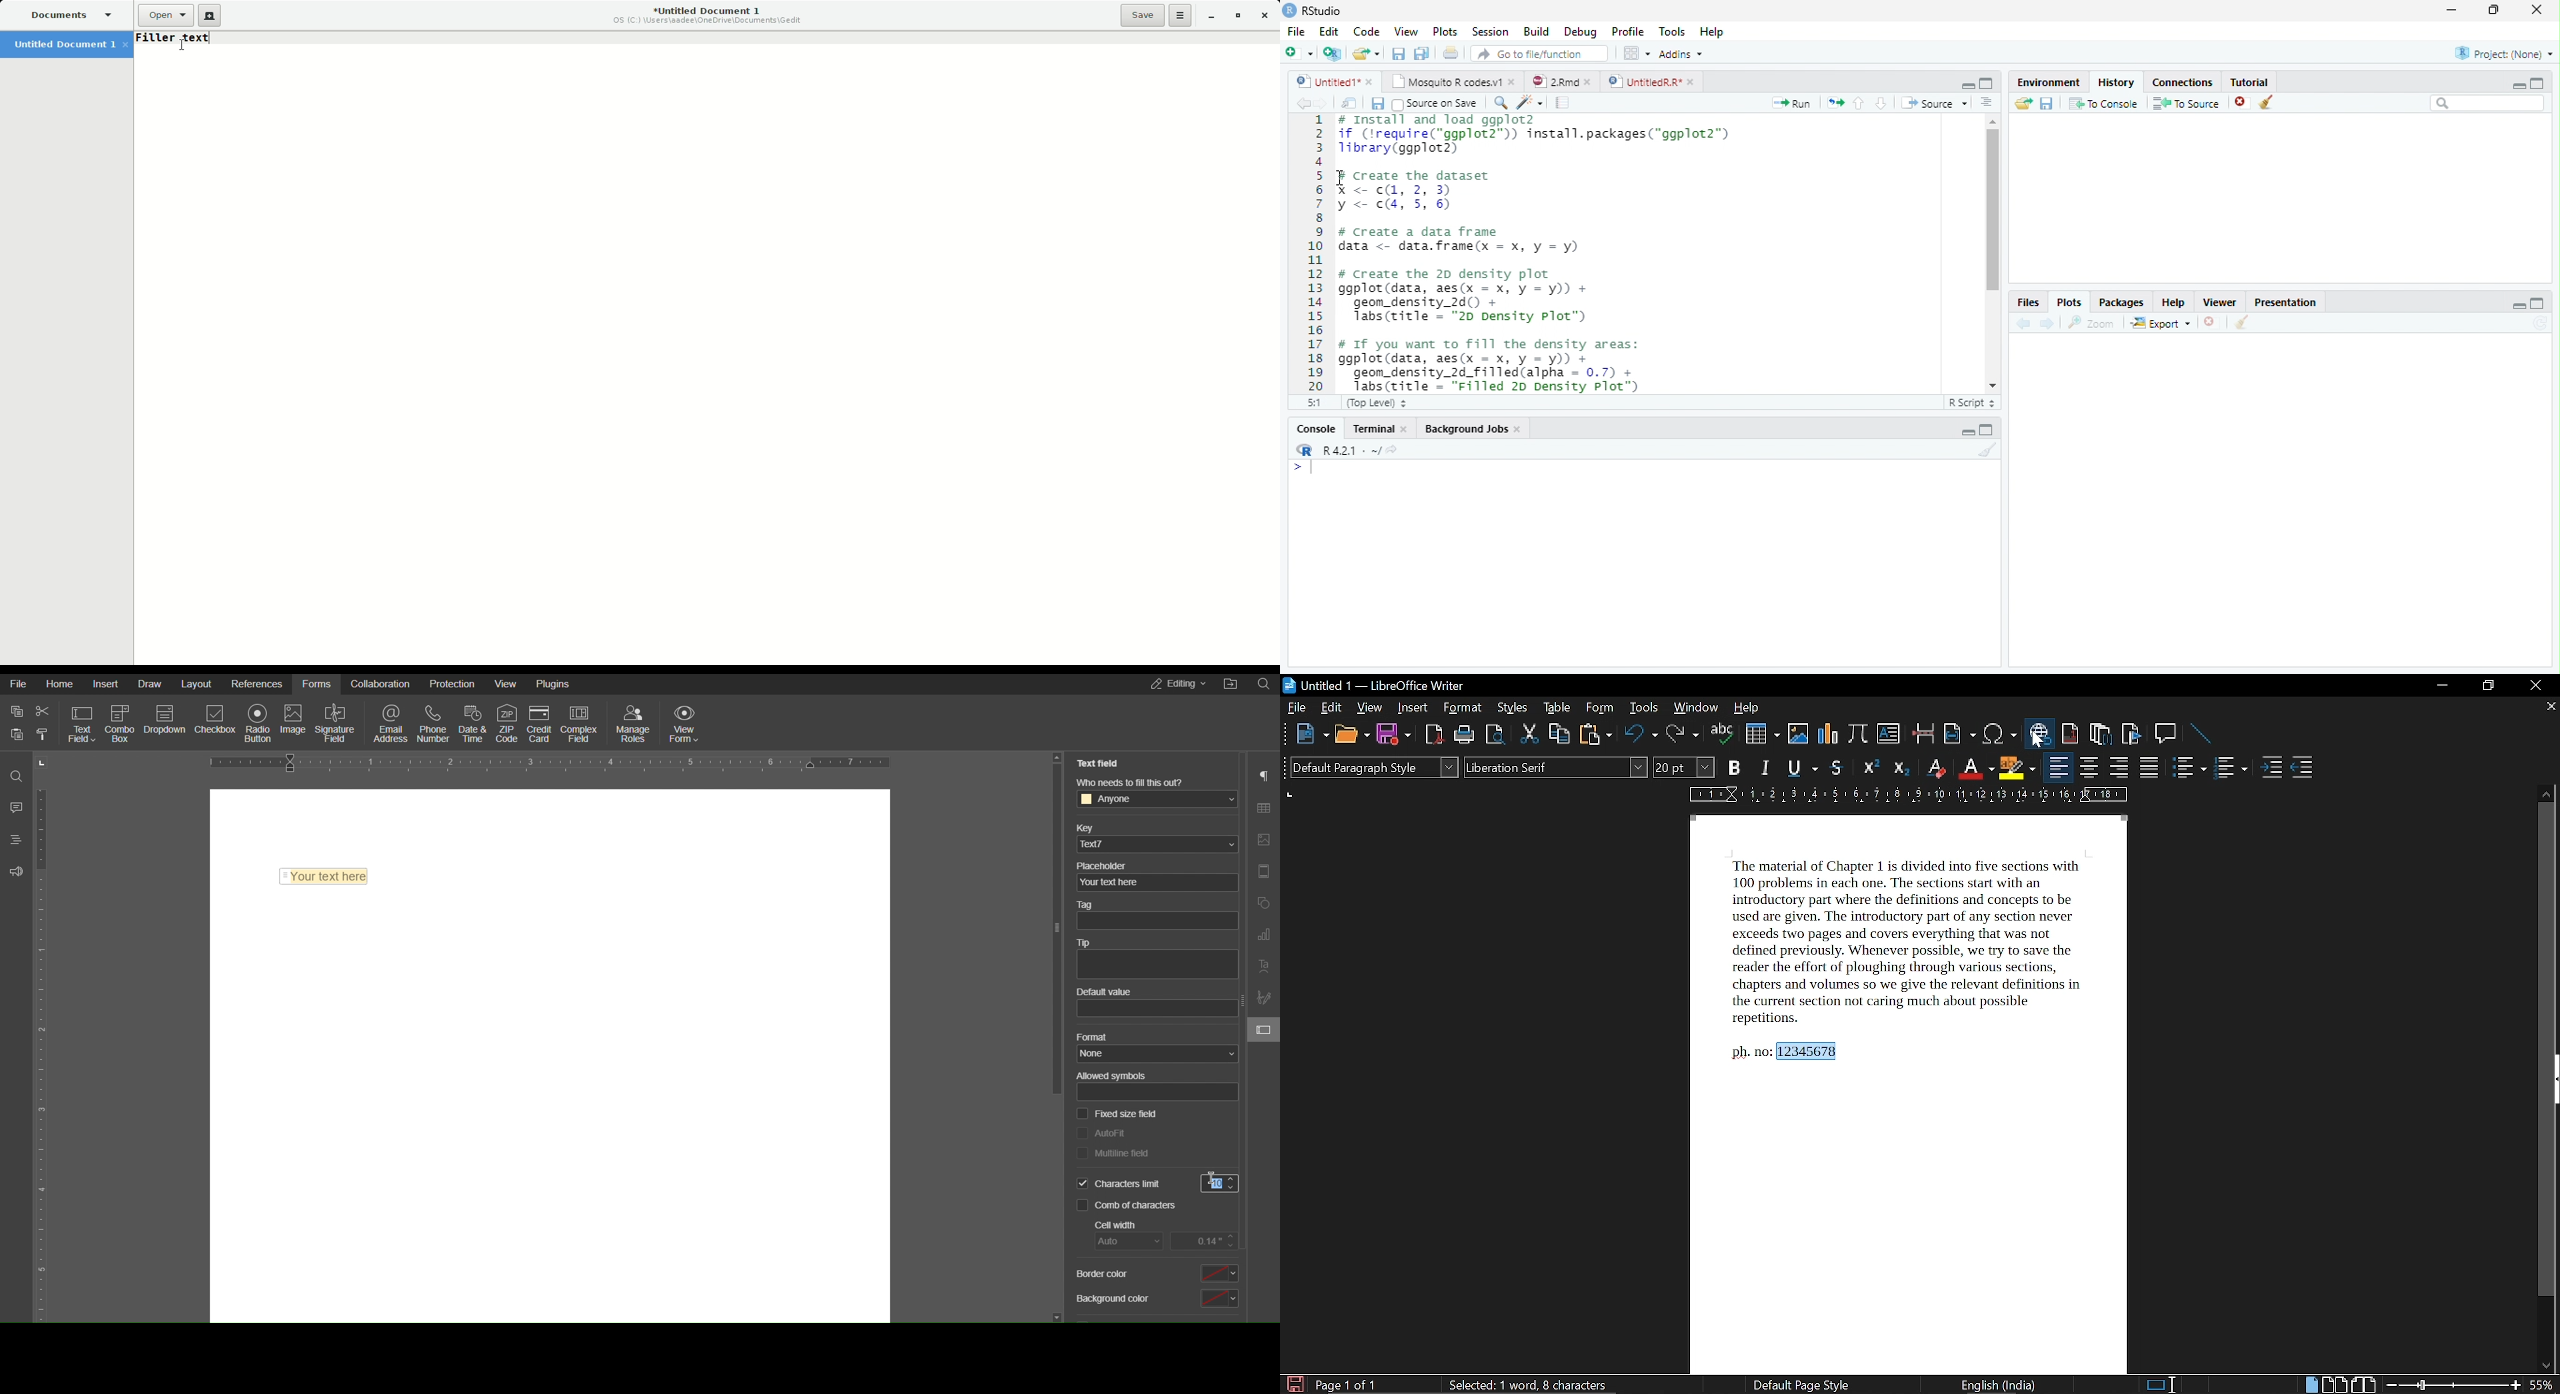 Image resolution: width=2576 pixels, height=1400 pixels. What do you see at coordinates (1332, 53) in the screenshot?
I see `Create a project` at bounding box center [1332, 53].